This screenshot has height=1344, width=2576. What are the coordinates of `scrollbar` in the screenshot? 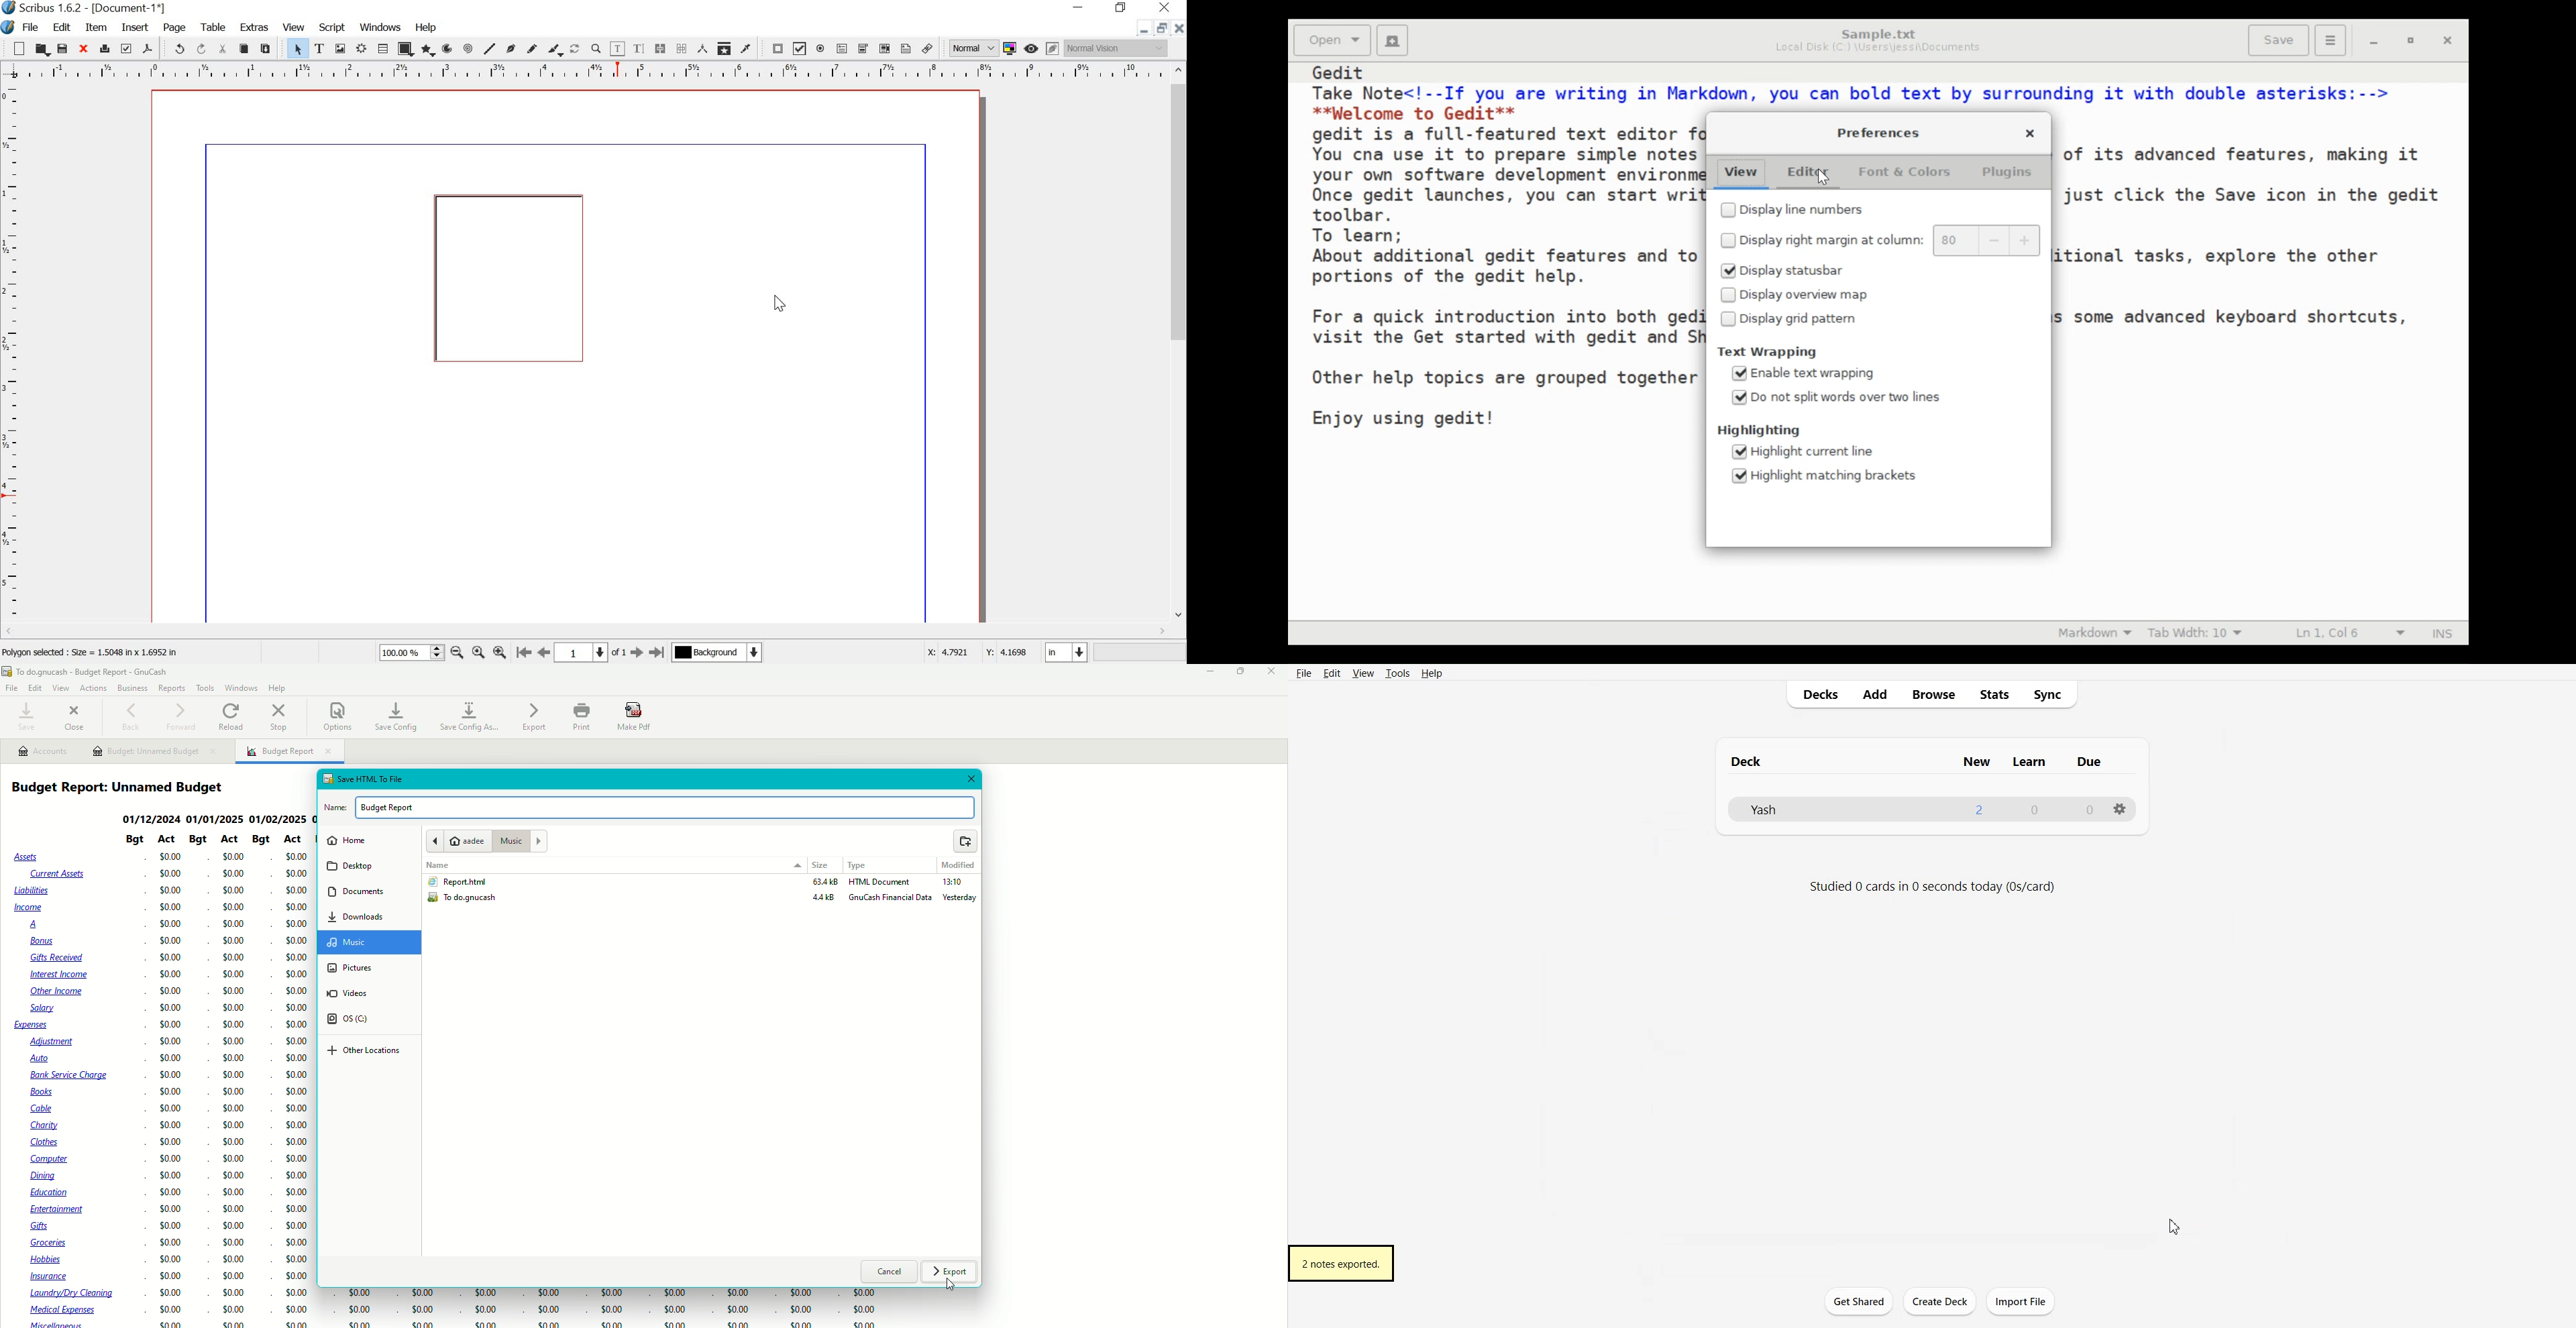 It's located at (1180, 345).